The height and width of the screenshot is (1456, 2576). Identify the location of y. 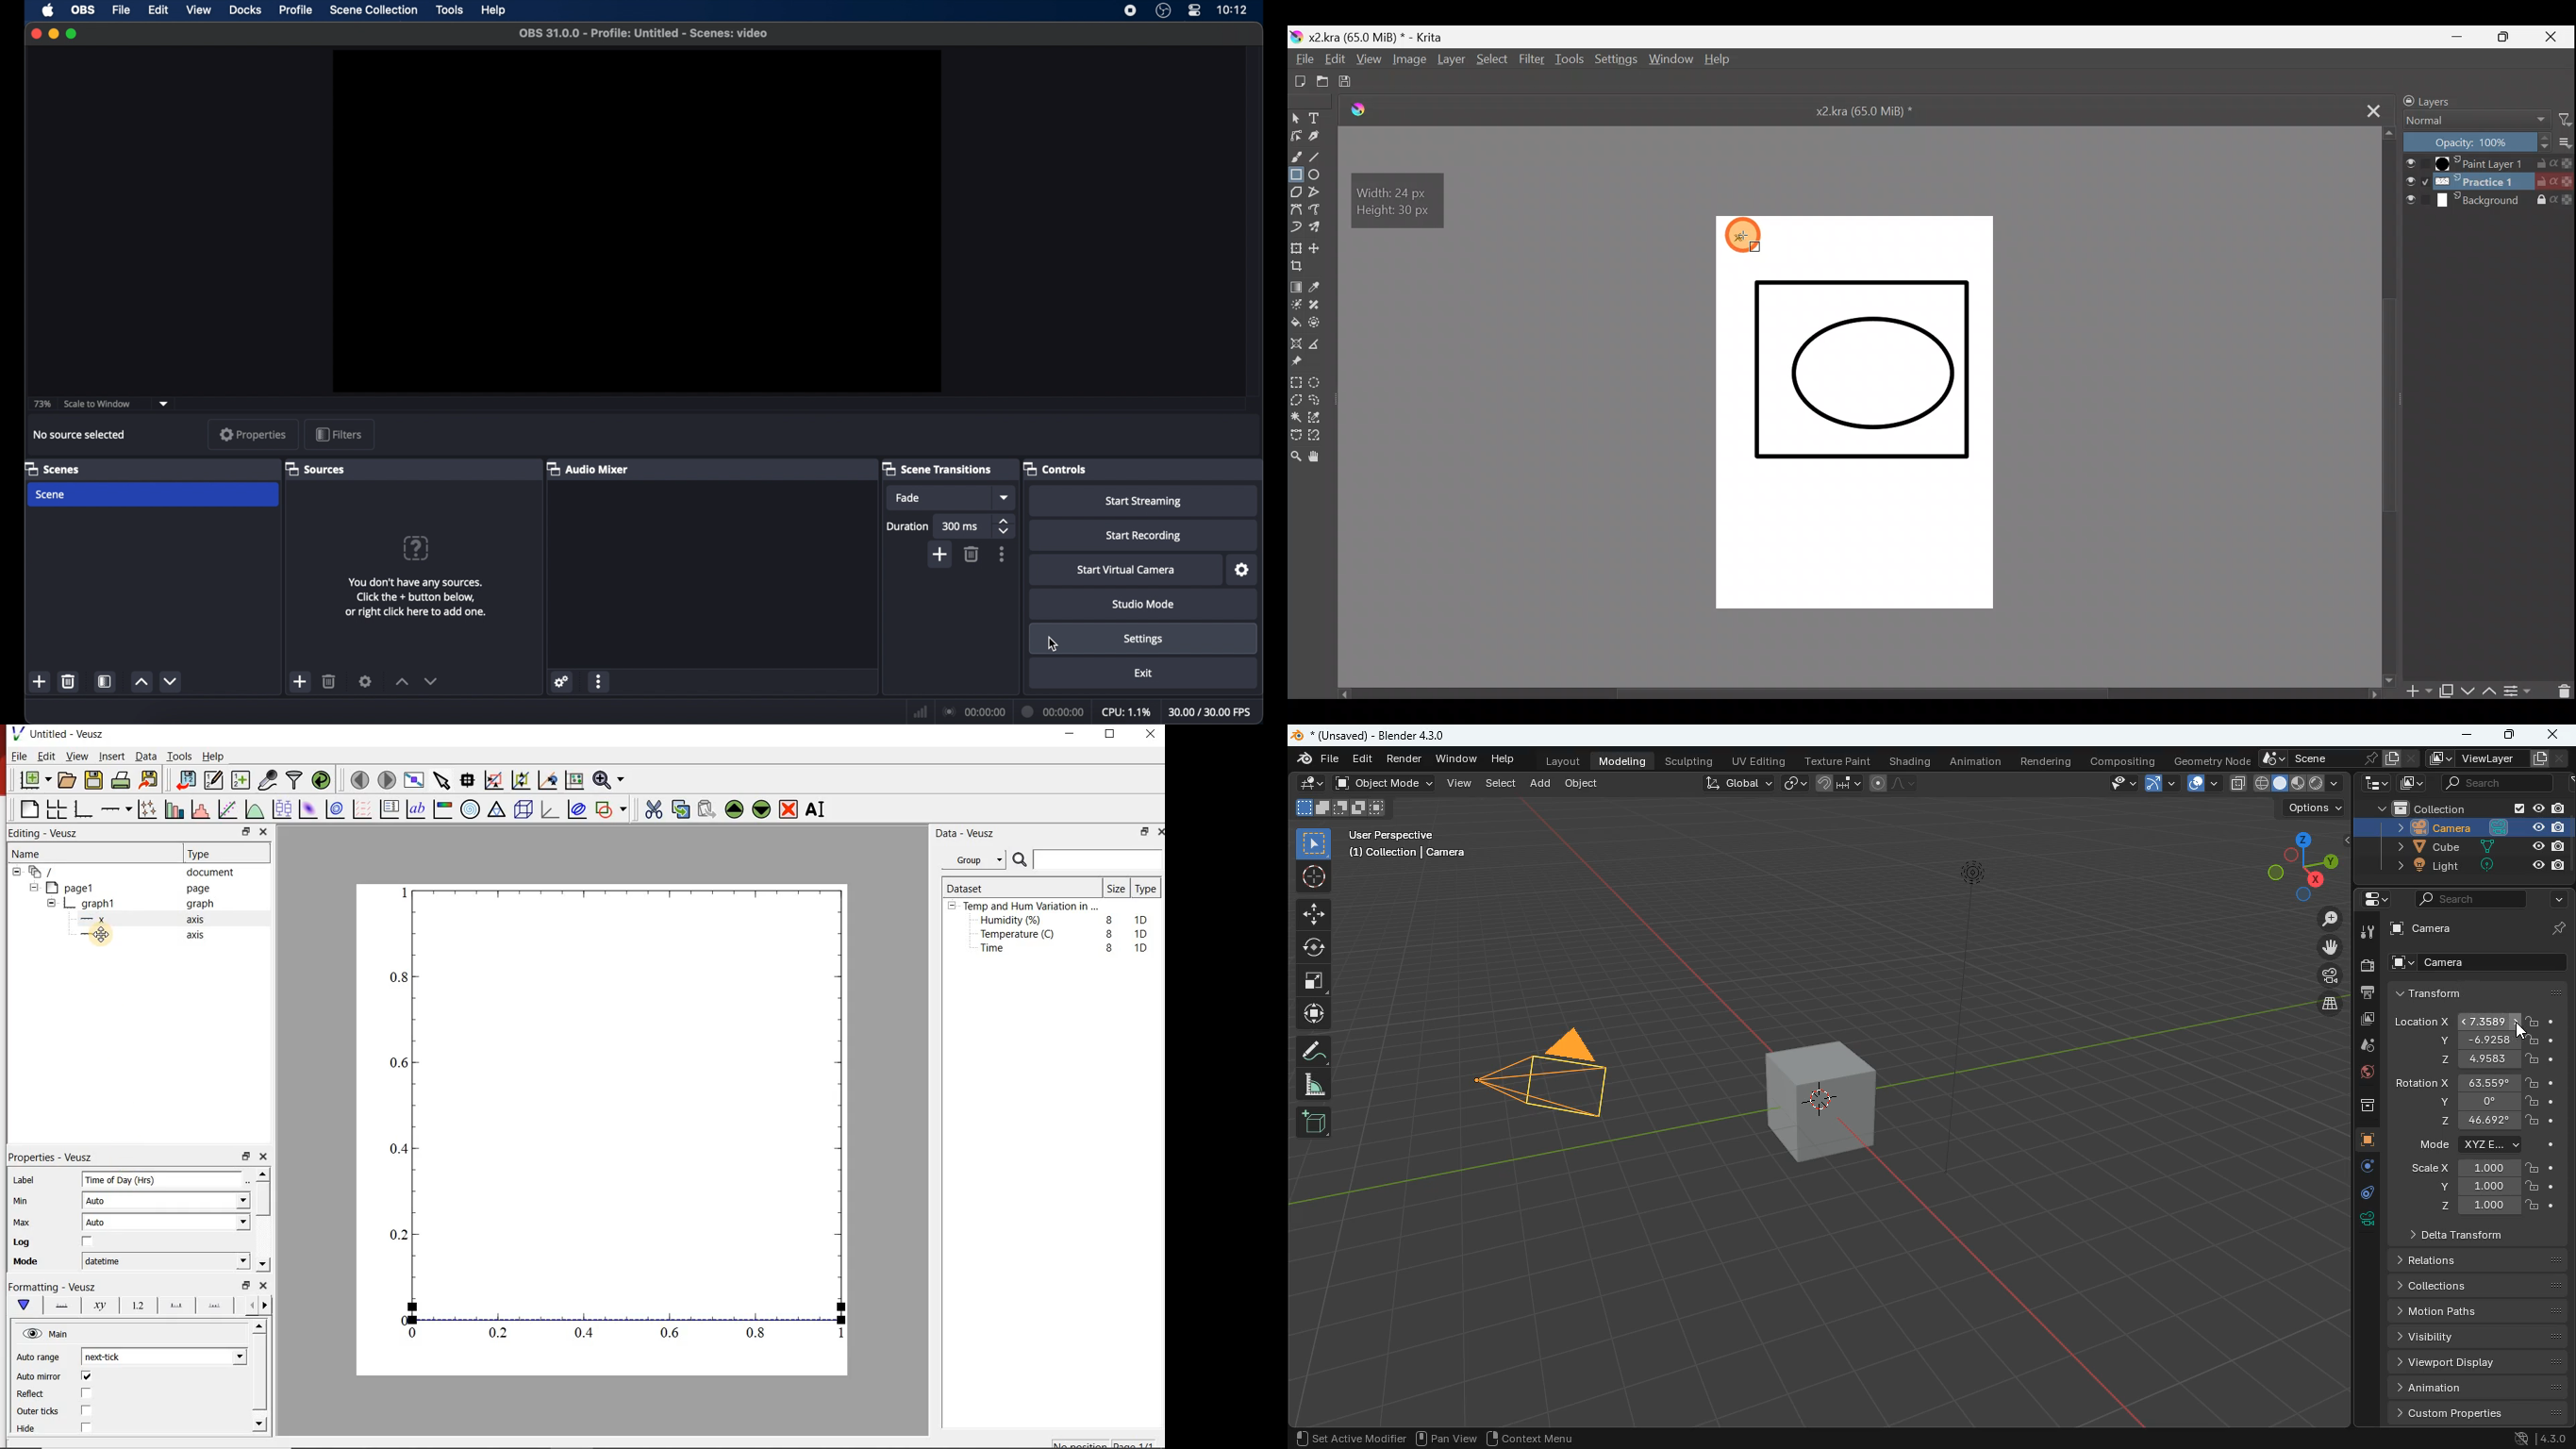
(103, 935).